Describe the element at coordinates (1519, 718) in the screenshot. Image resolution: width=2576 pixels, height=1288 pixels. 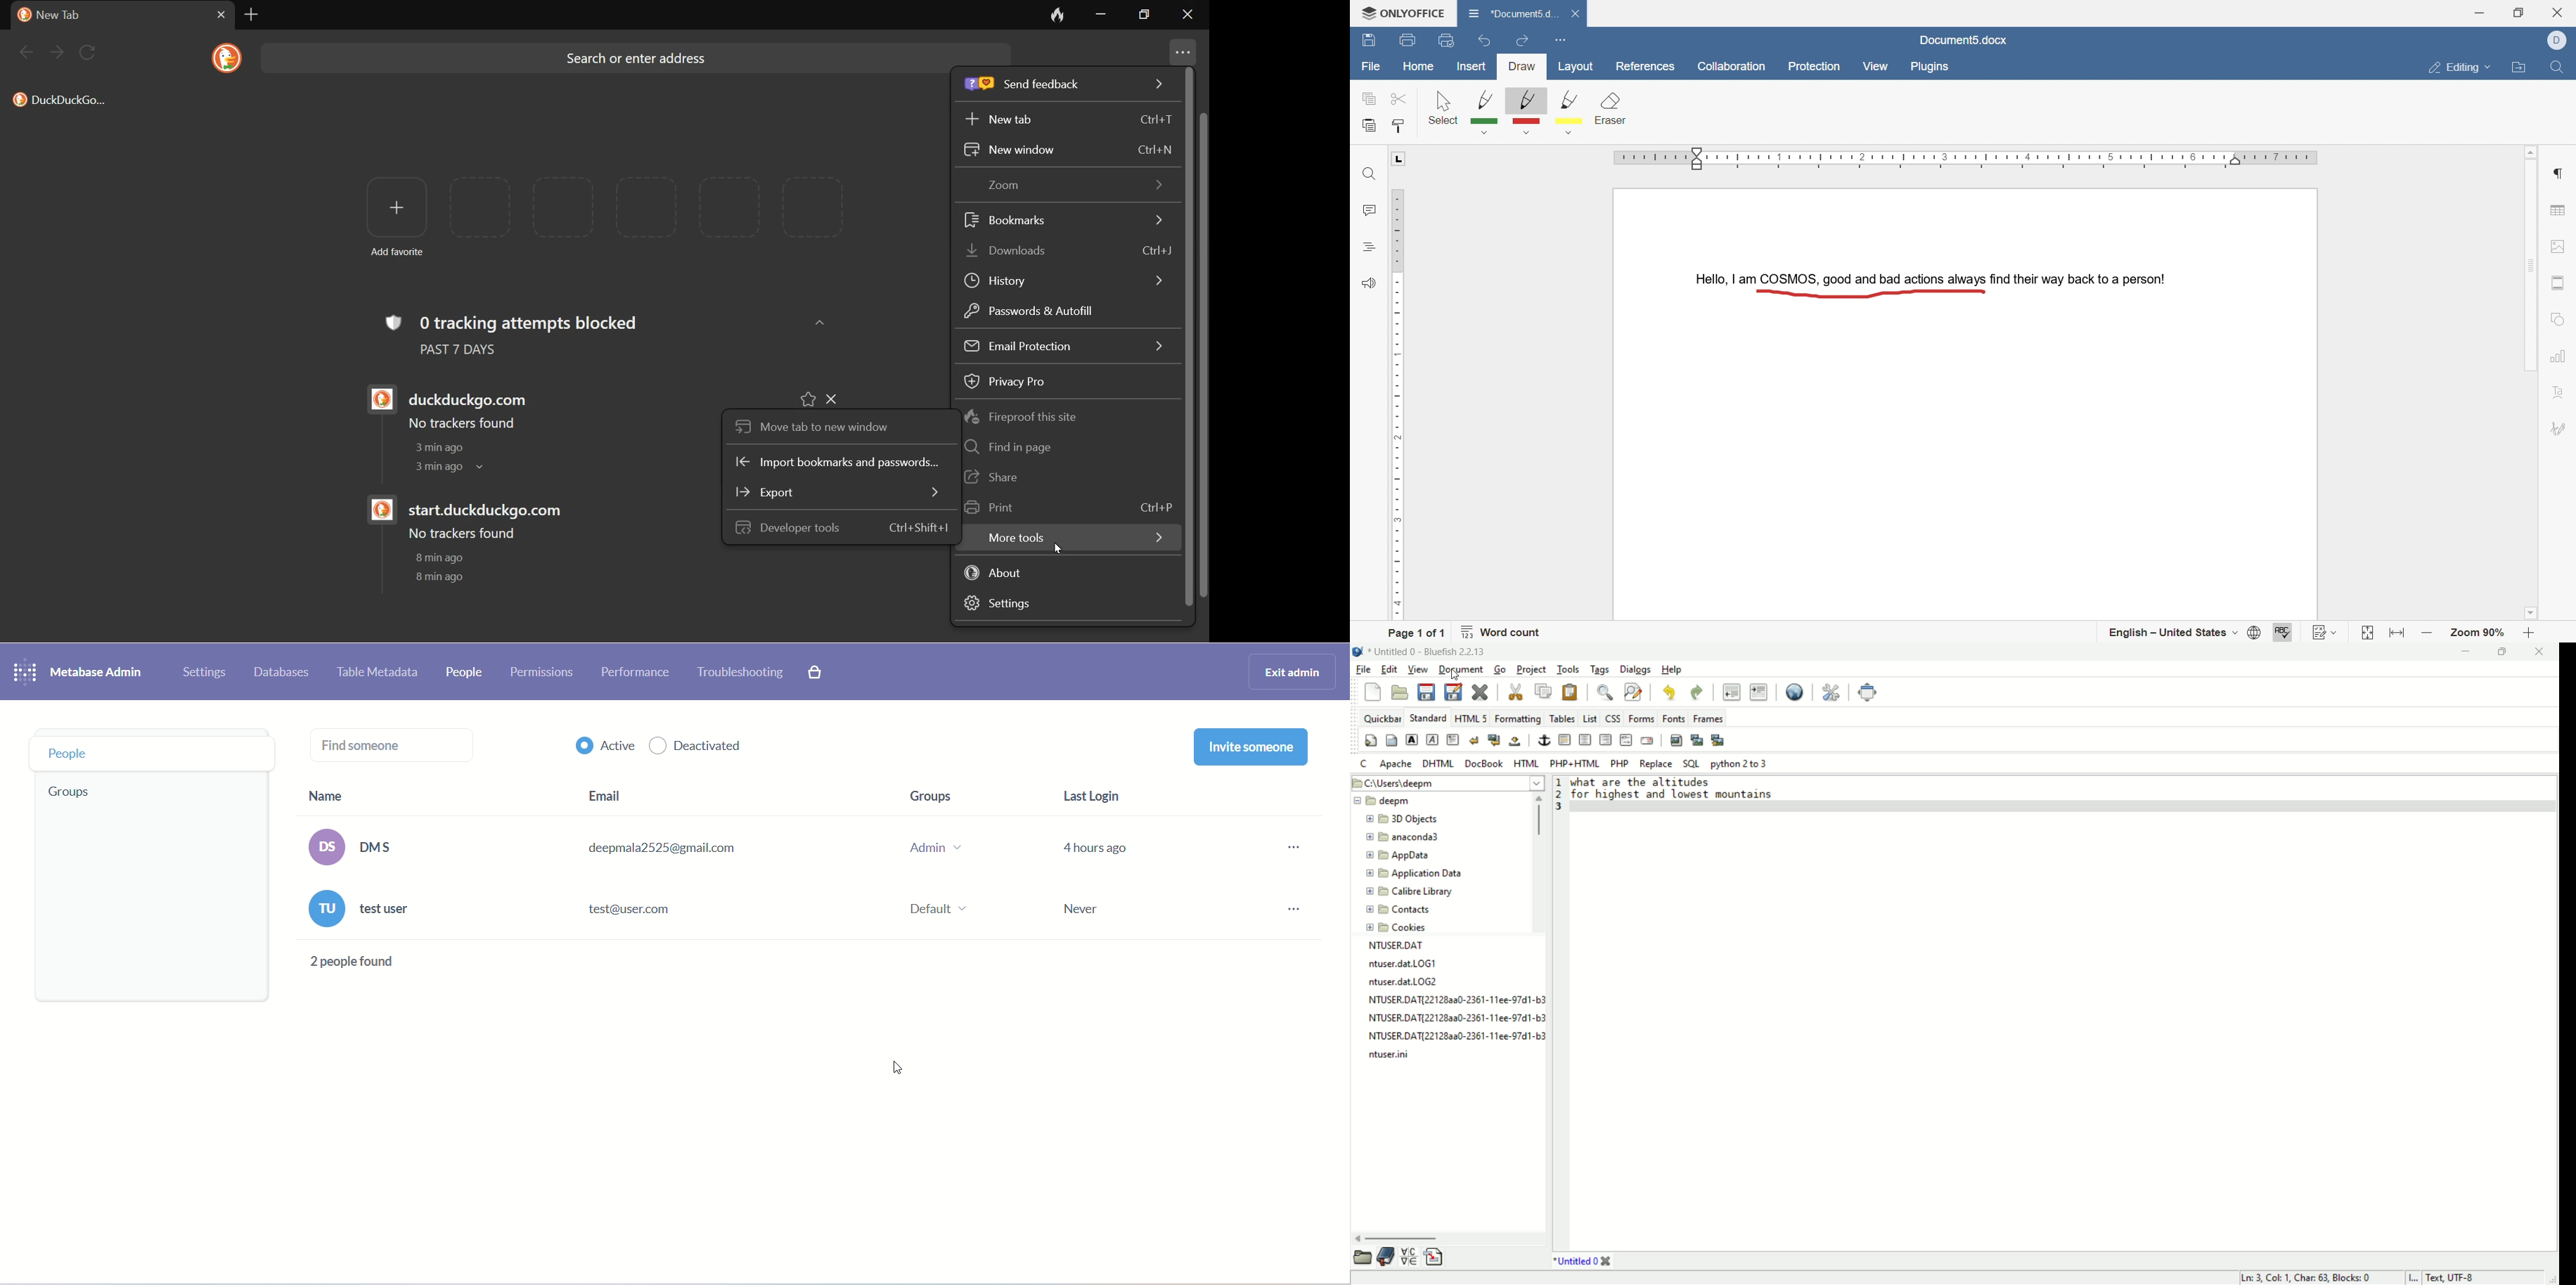
I see `formatting` at that location.